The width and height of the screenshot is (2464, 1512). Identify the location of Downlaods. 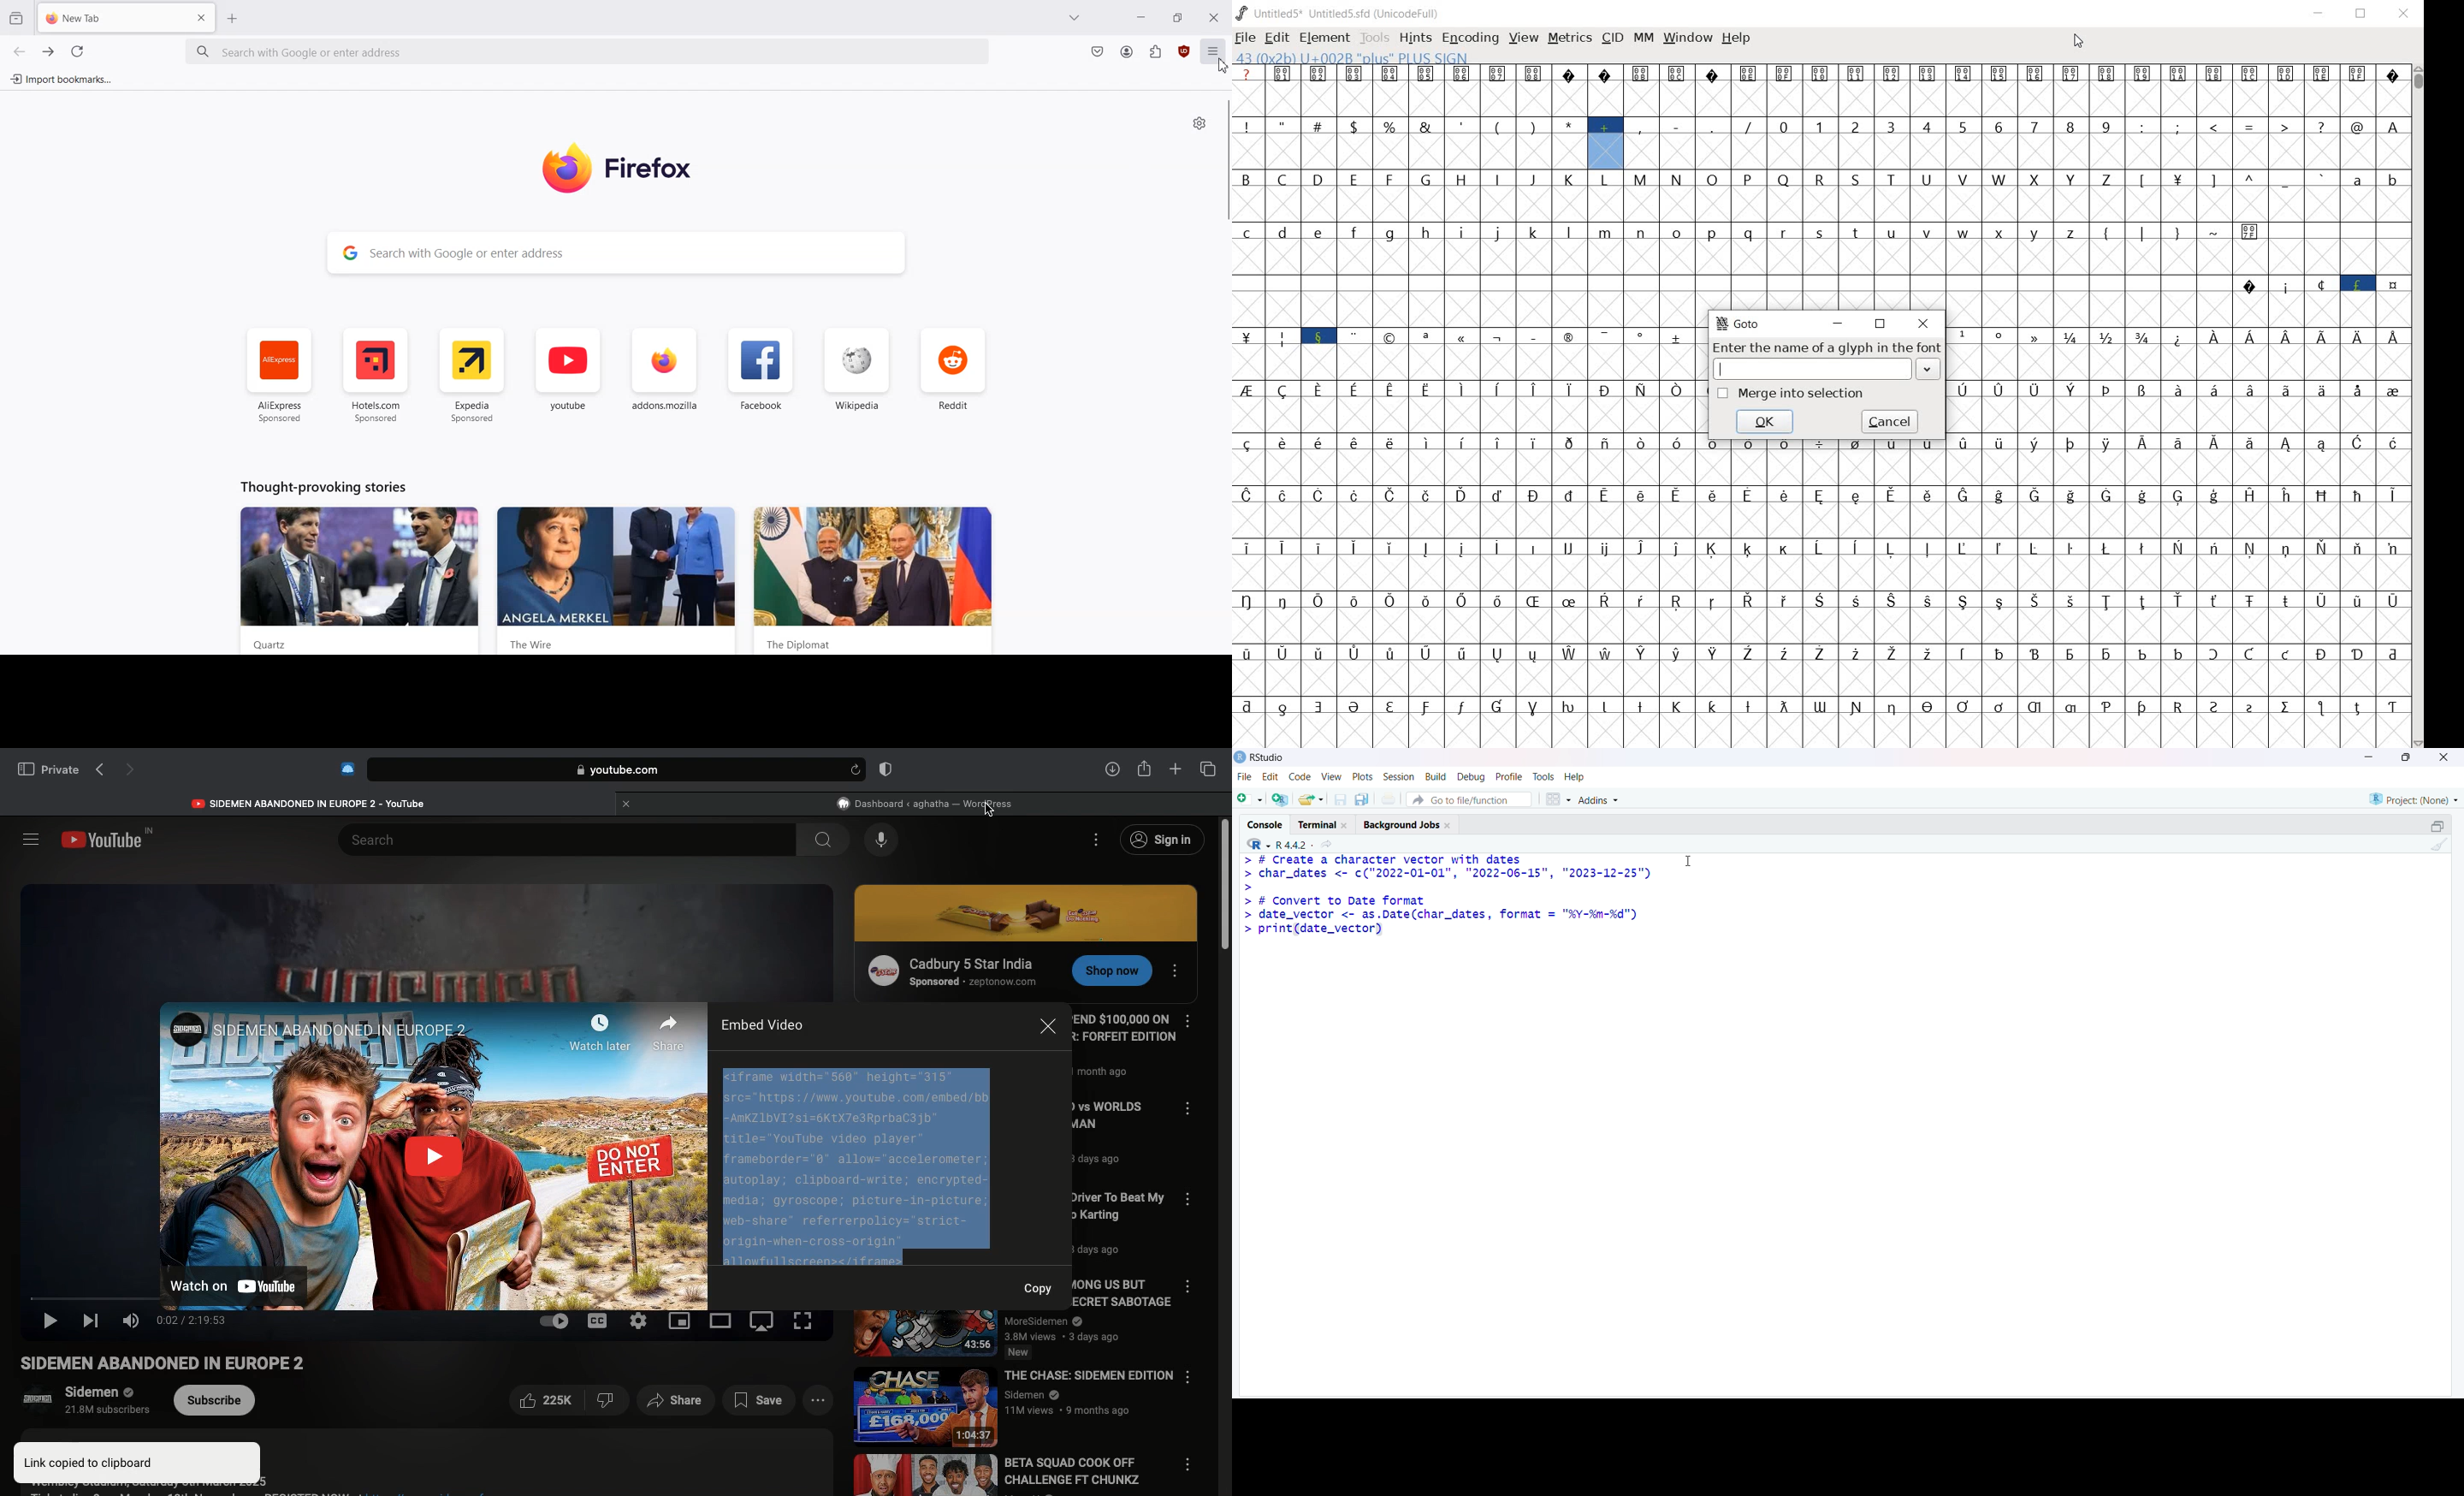
(1110, 770).